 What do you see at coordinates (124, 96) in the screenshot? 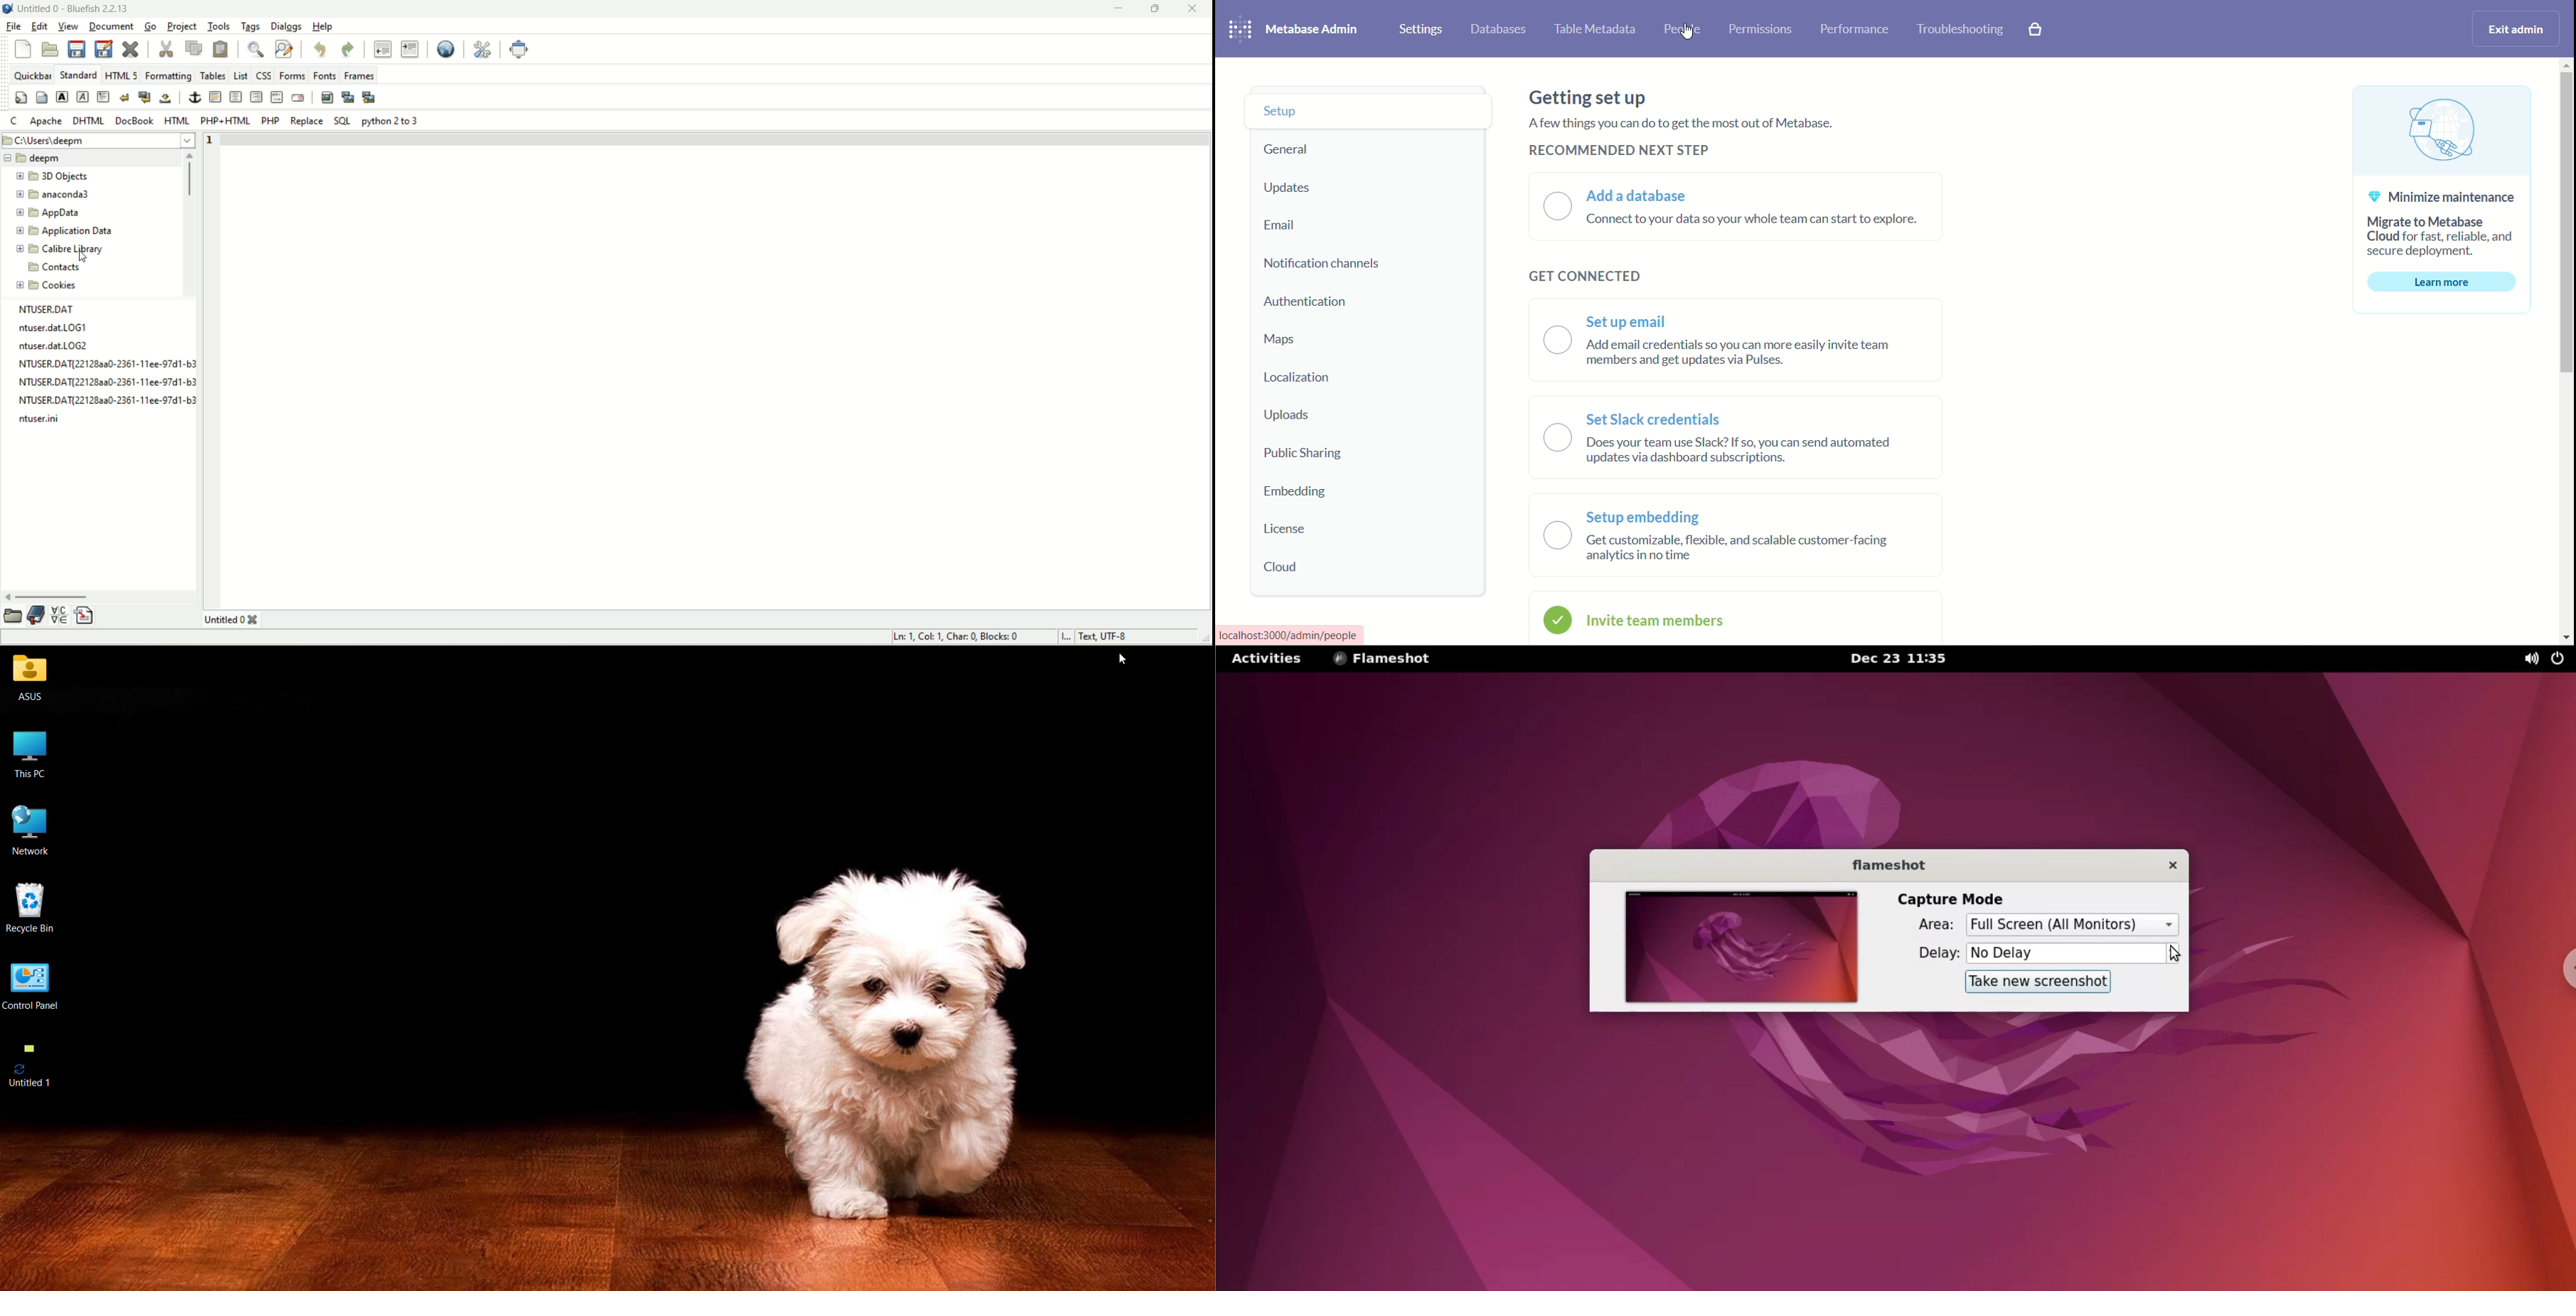
I see `clear` at bounding box center [124, 96].